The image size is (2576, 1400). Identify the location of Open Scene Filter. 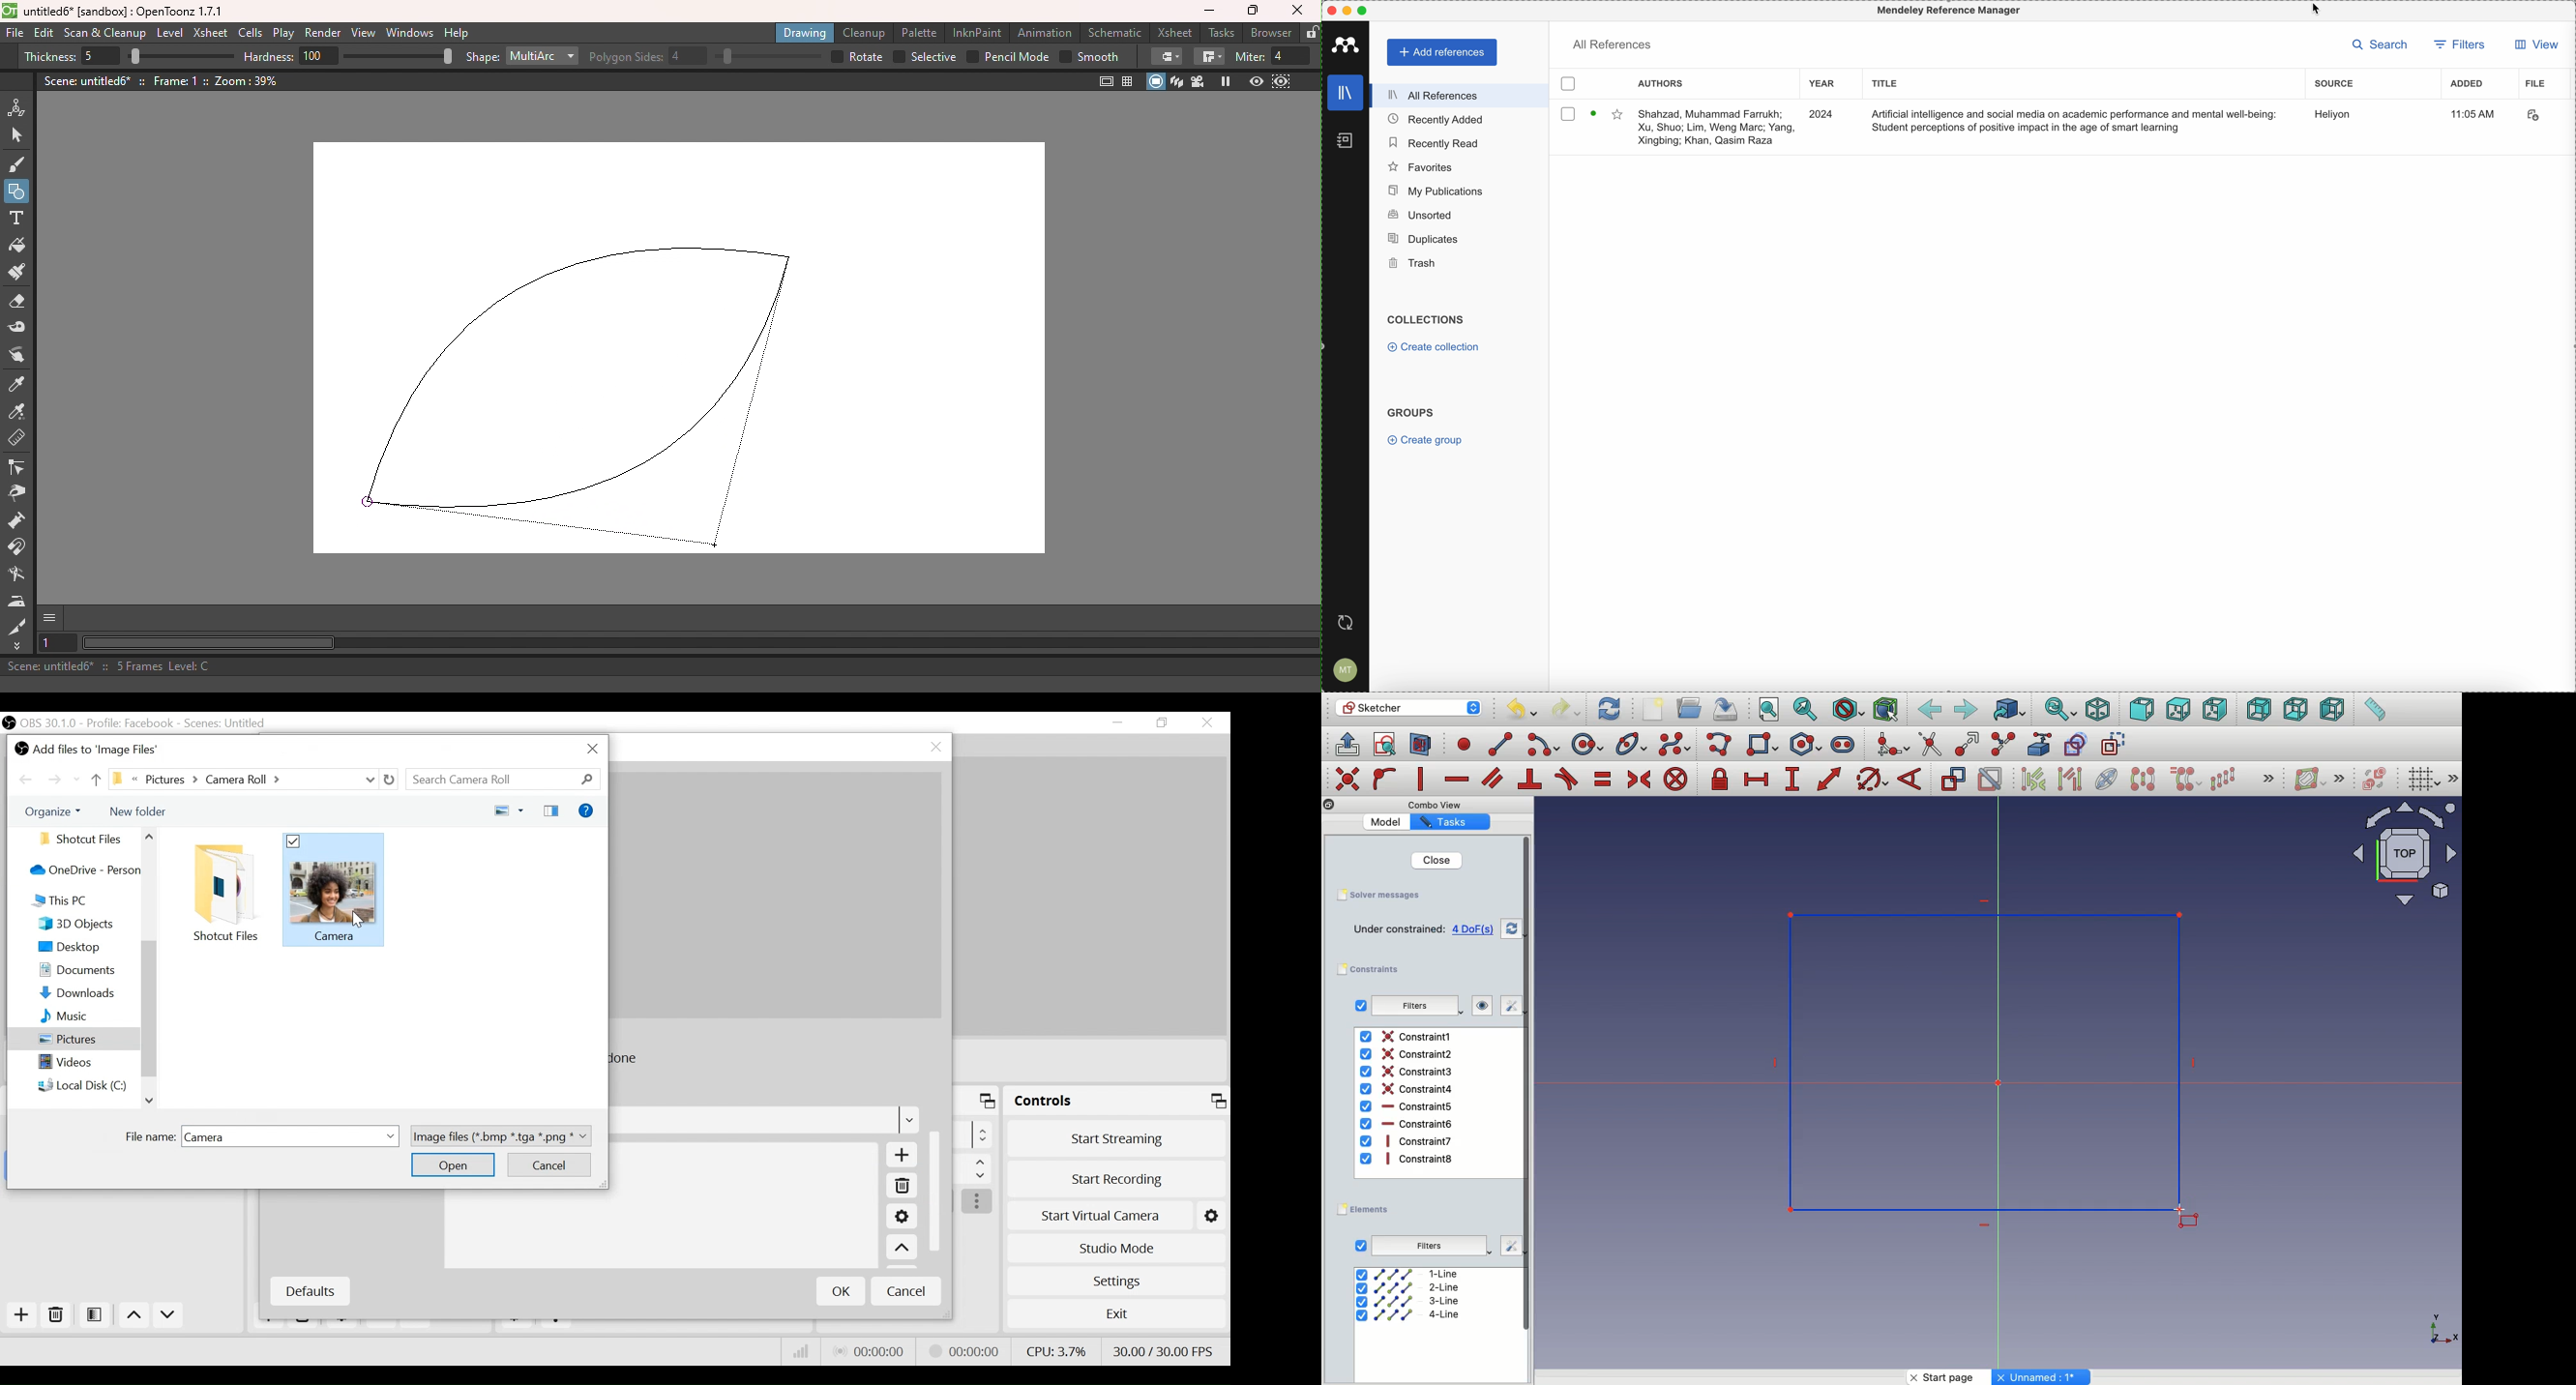
(97, 1316).